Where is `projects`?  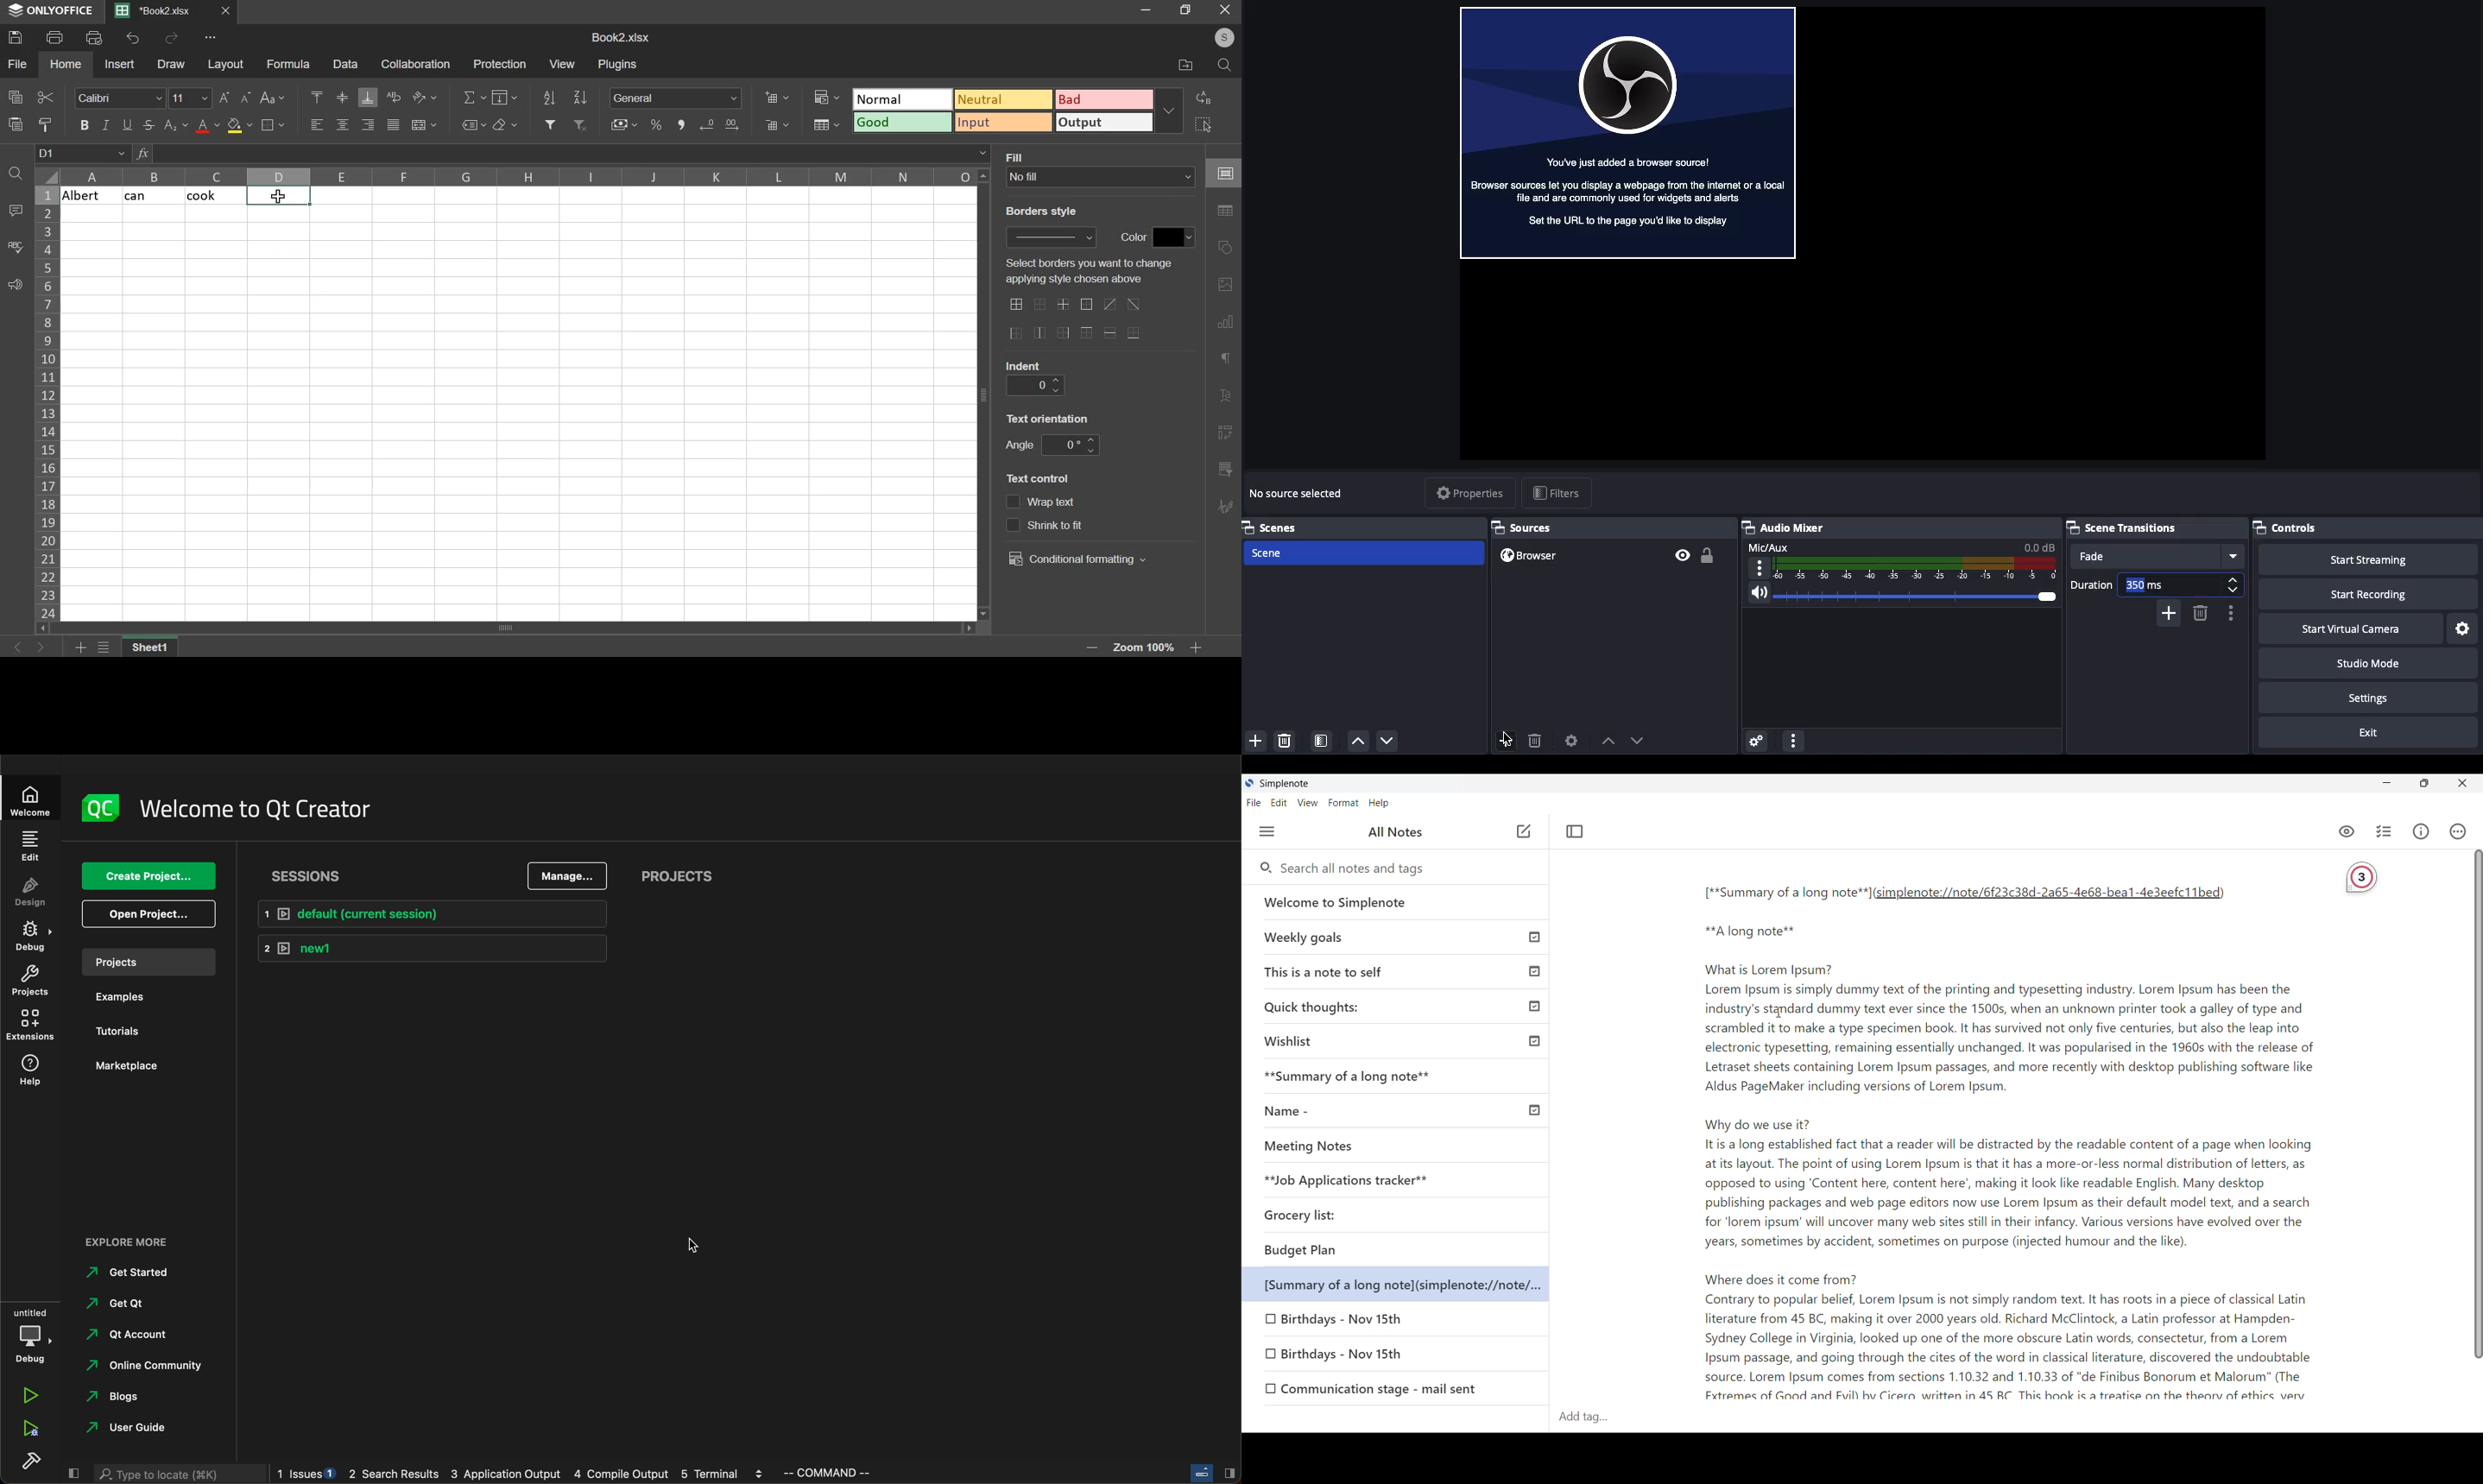
projects is located at coordinates (673, 876).